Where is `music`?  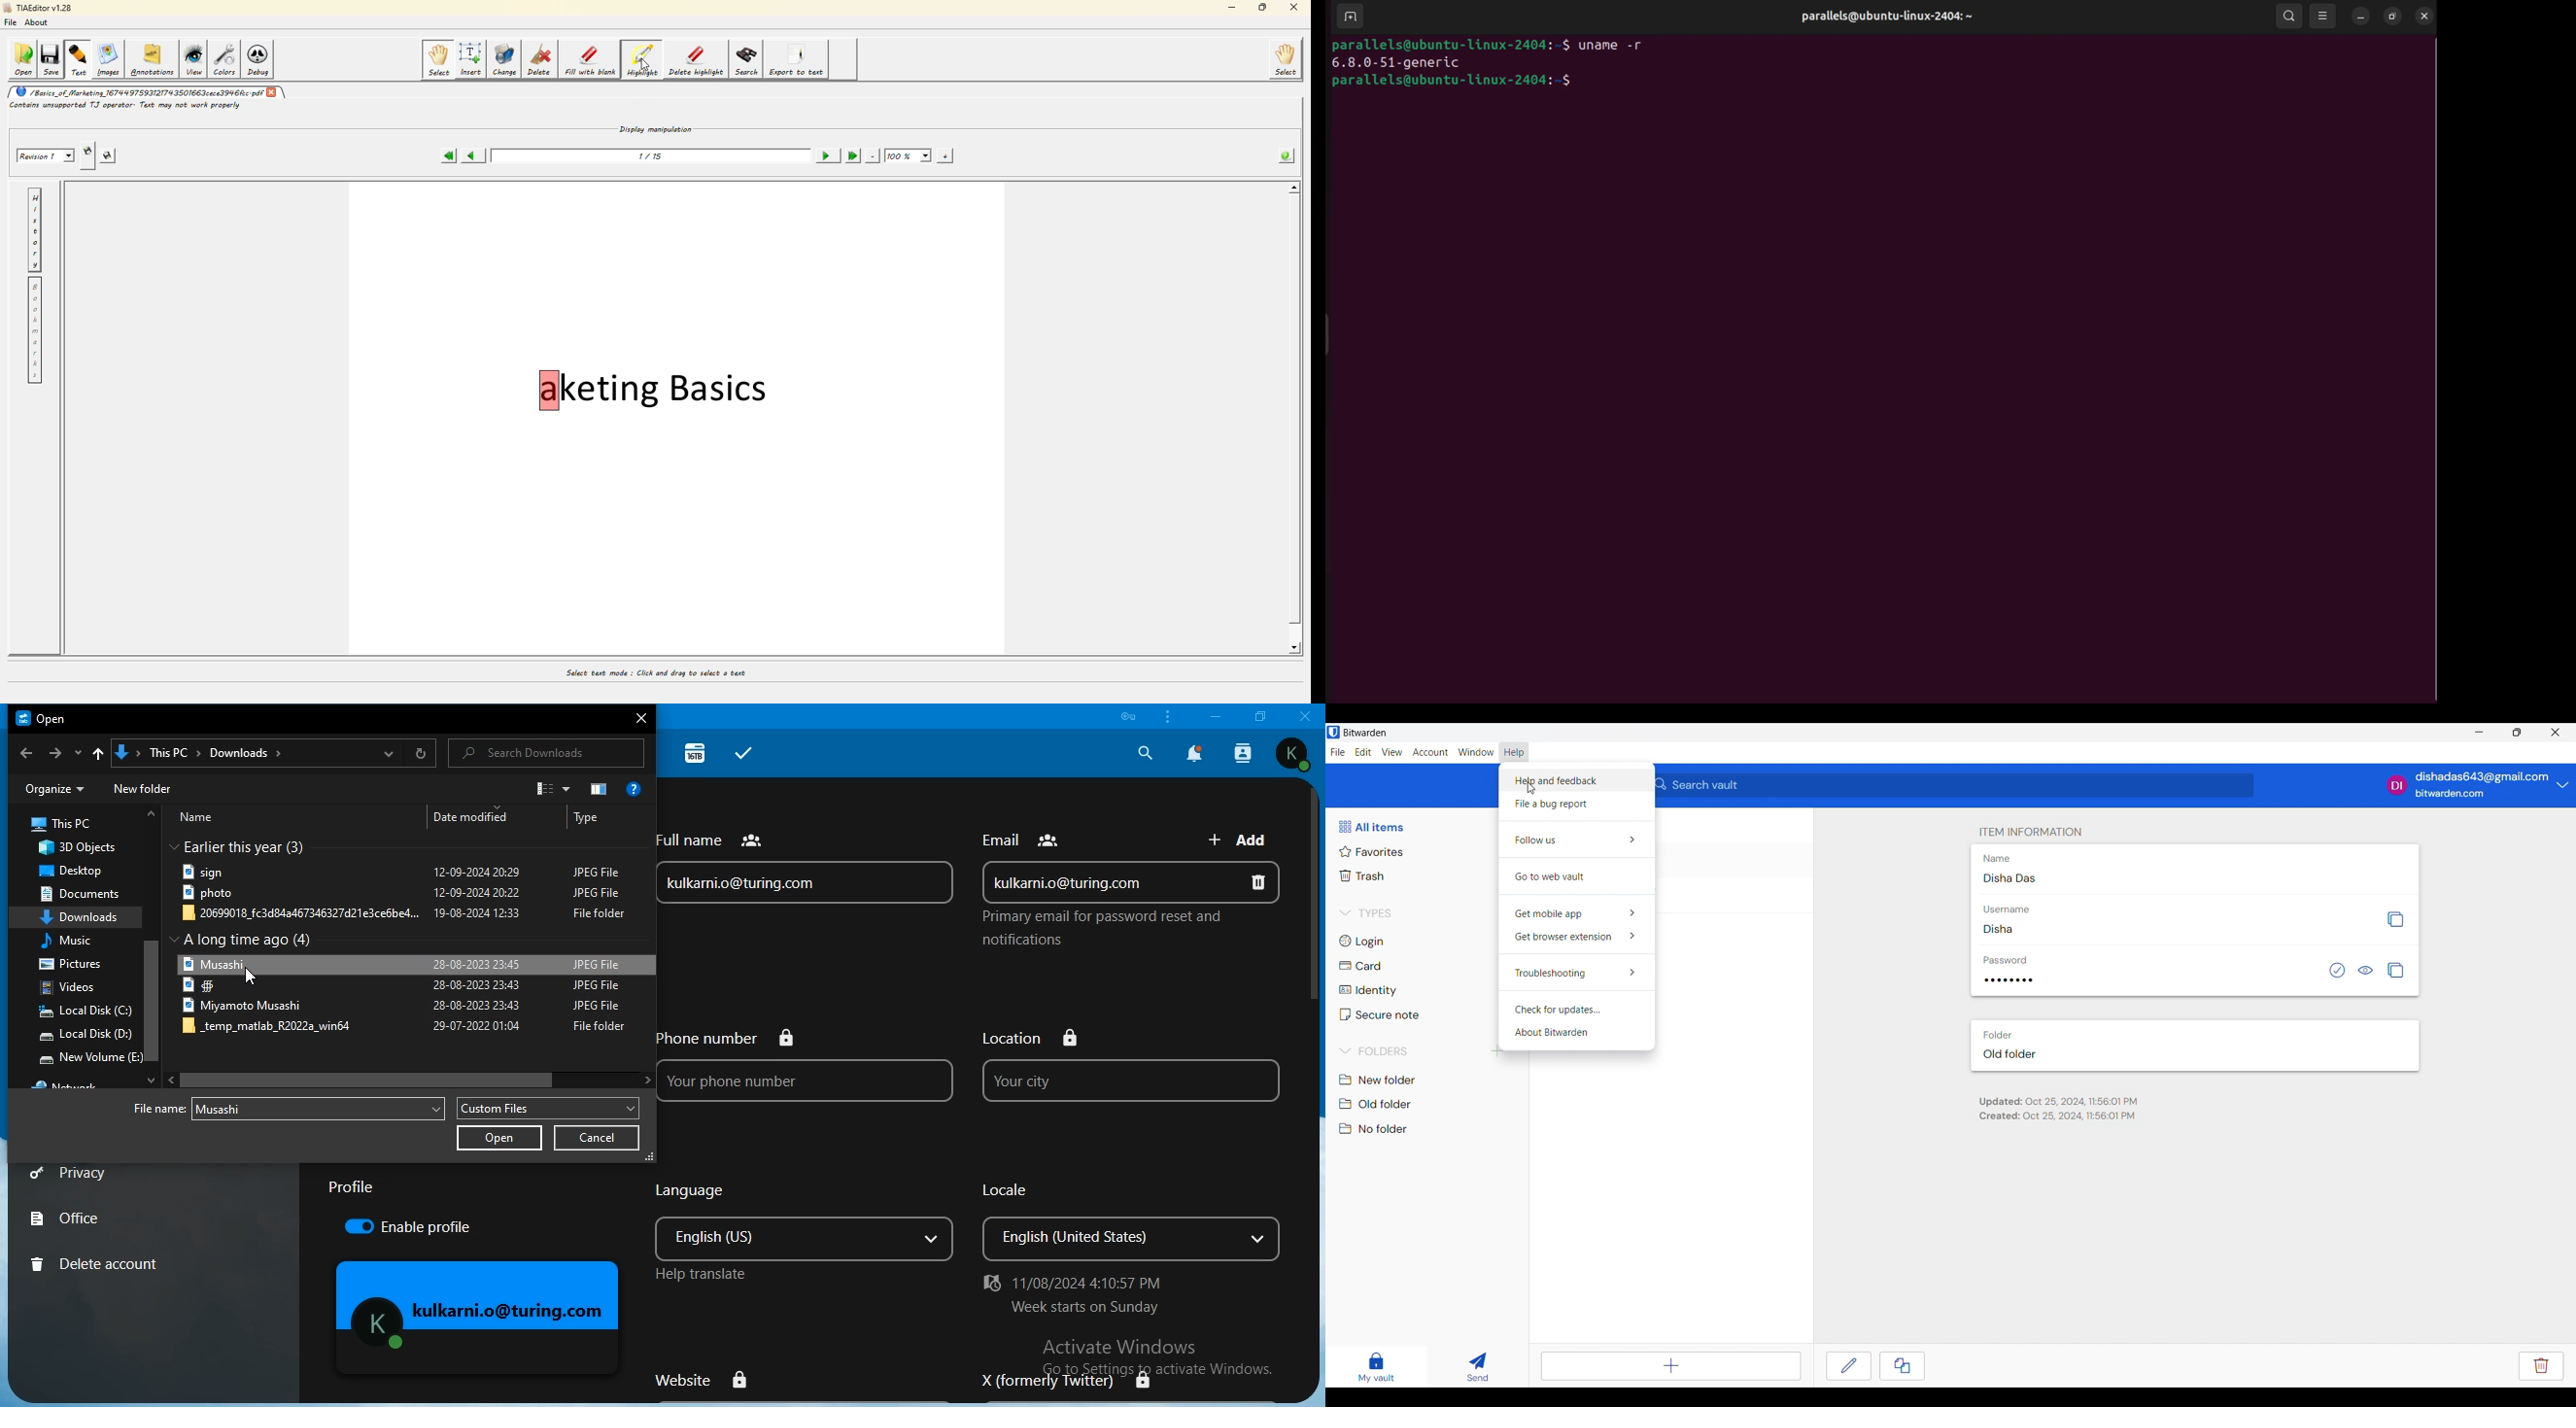 music is located at coordinates (72, 942).